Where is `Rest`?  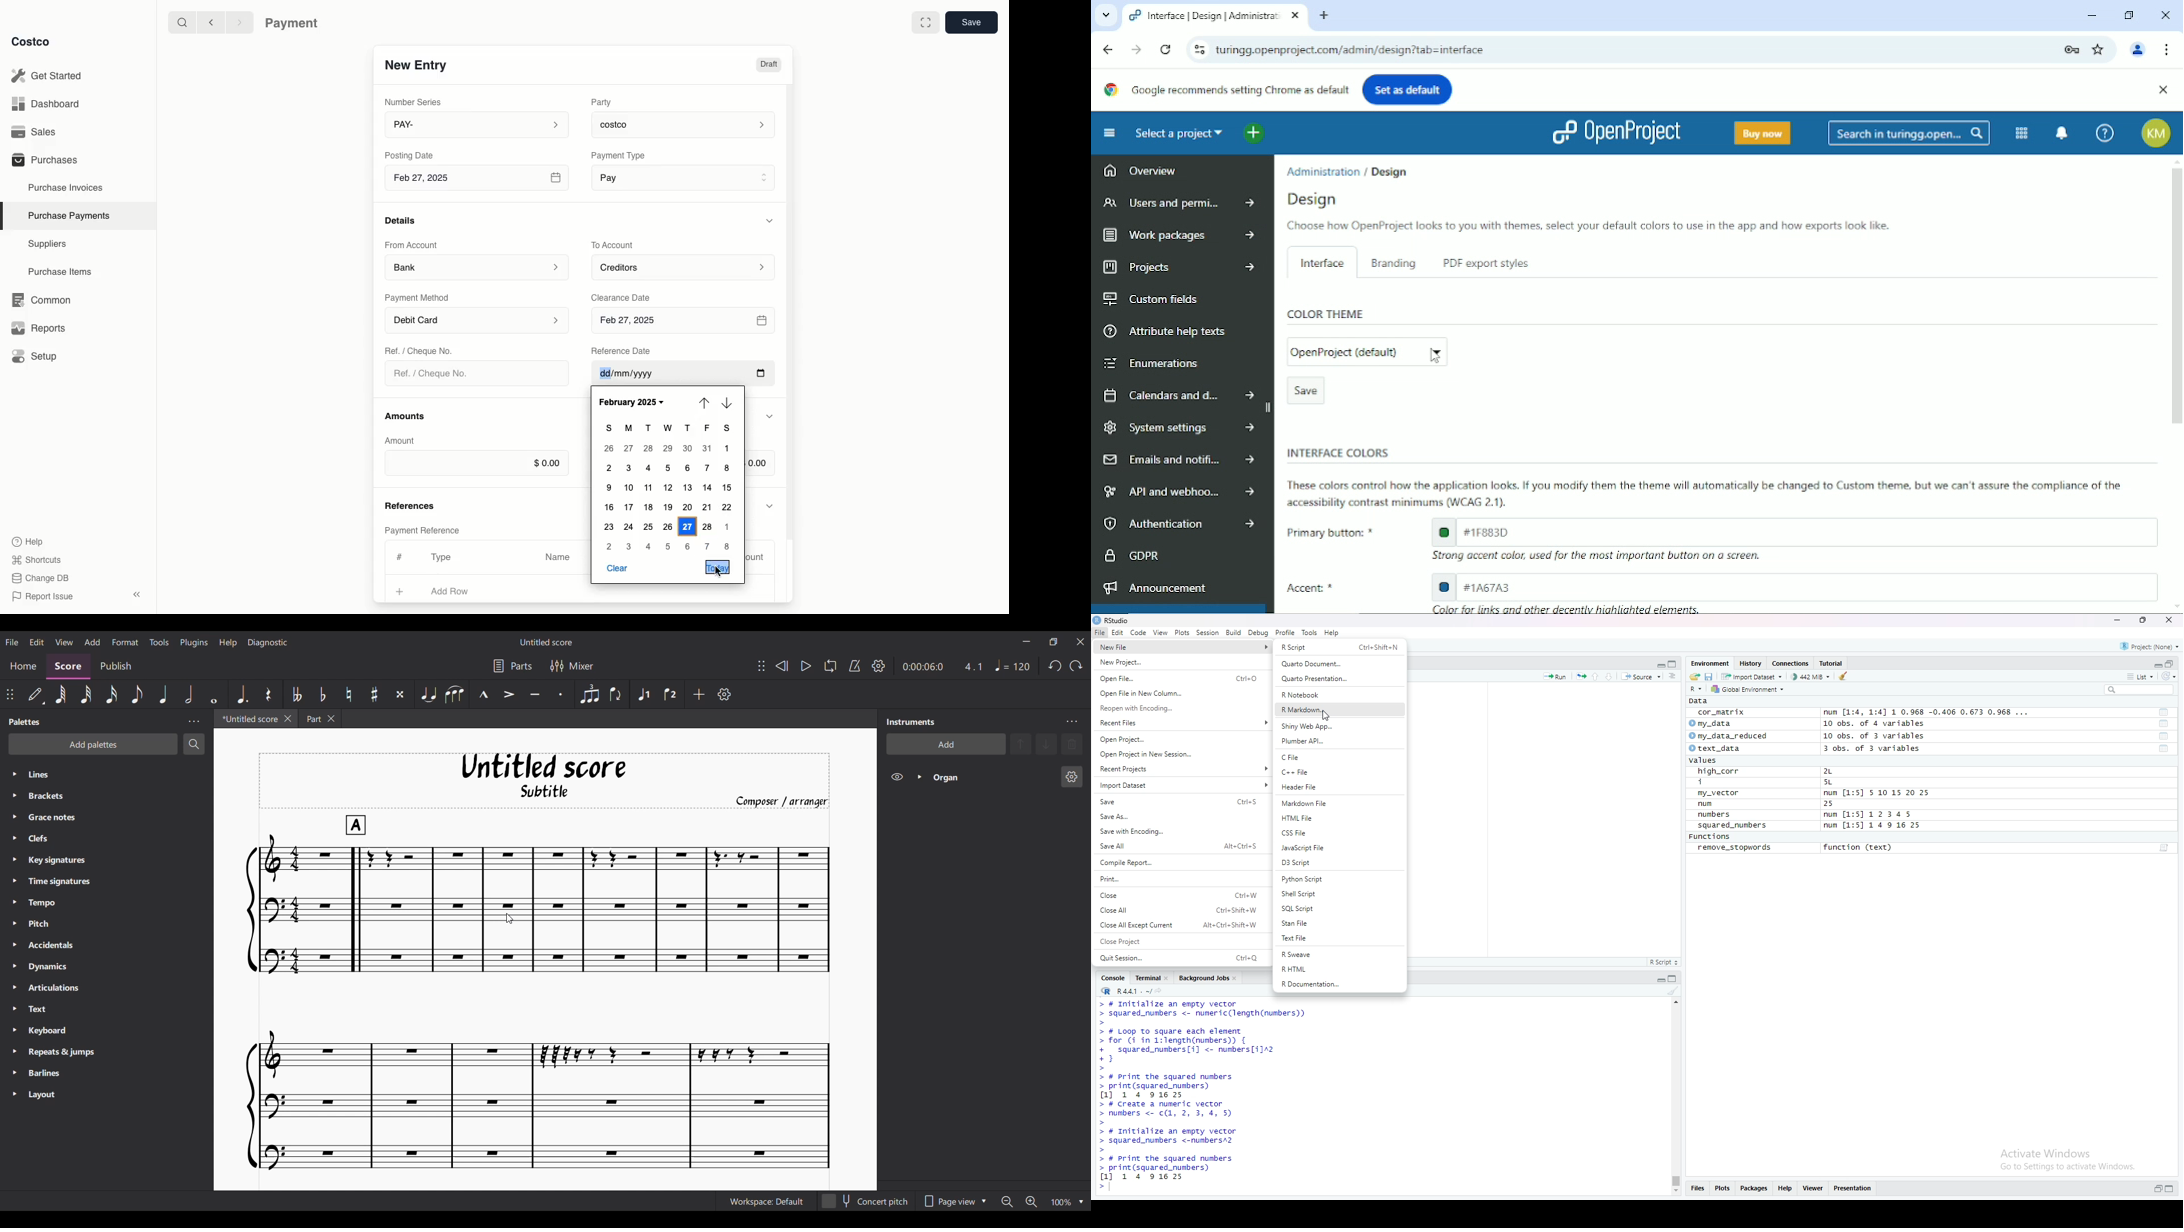
Rest is located at coordinates (268, 694).